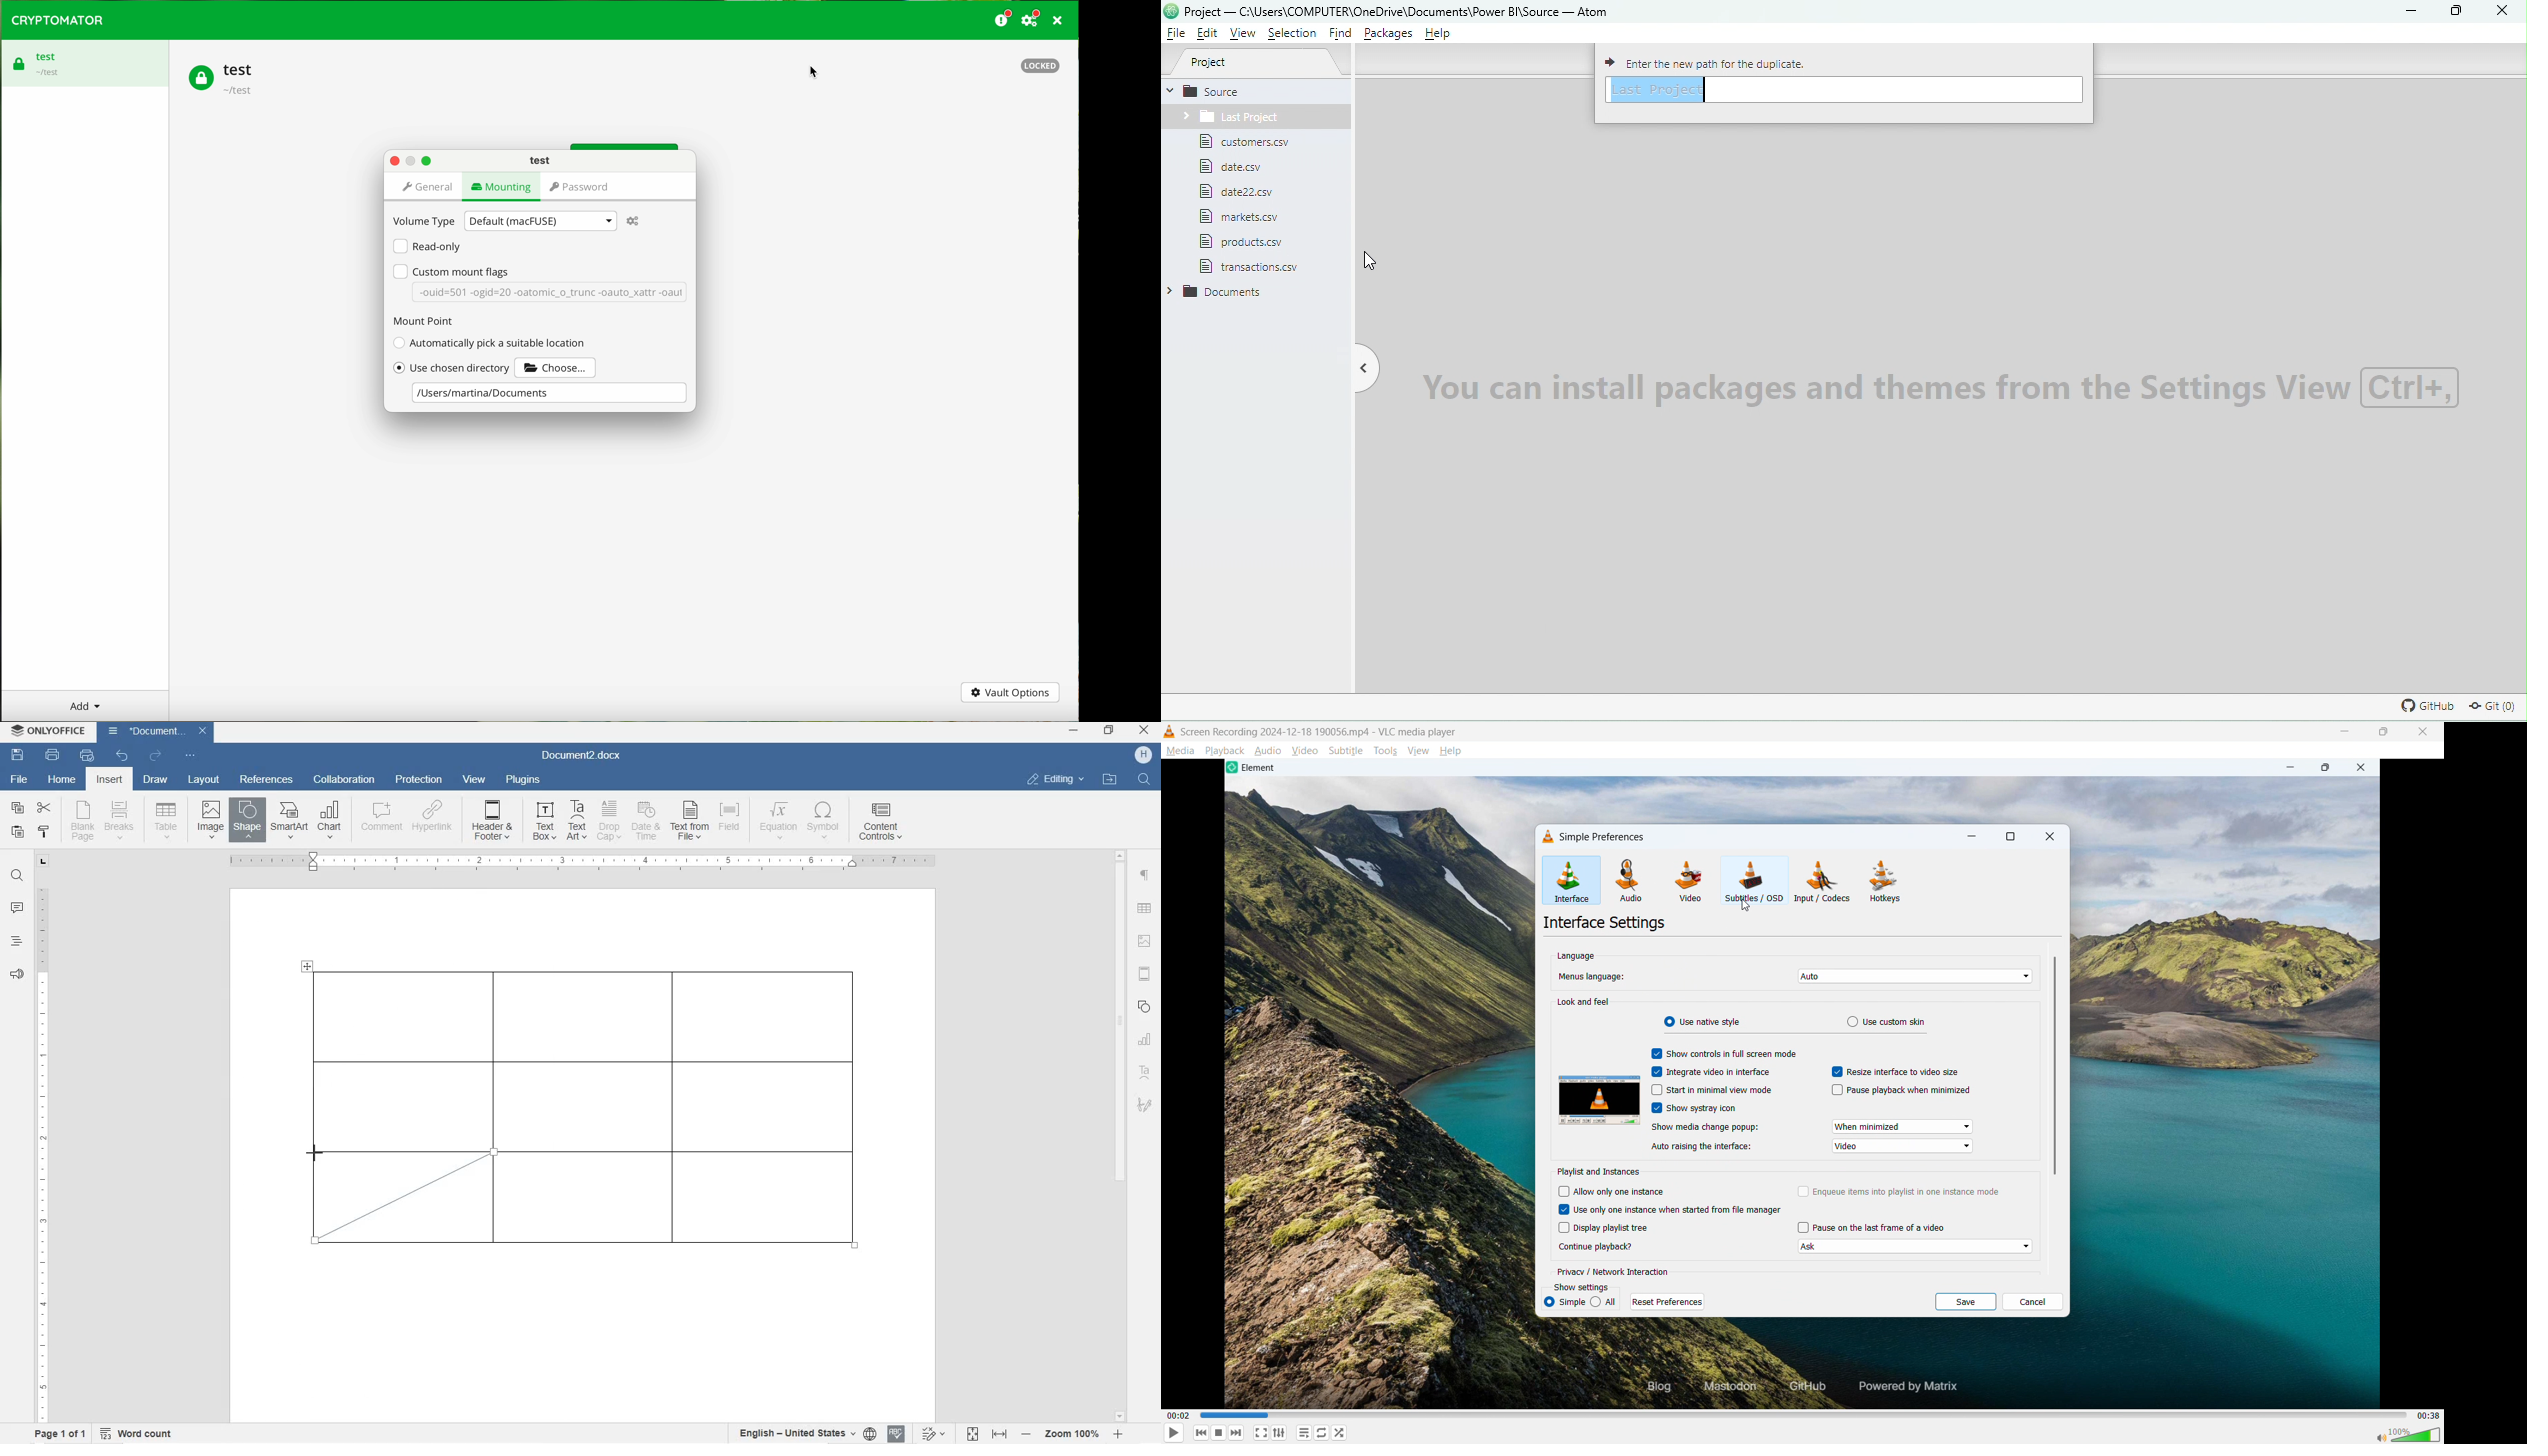 The width and height of the screenshot is (2548, 1456). I want to click on checkbox, so click(1563, 1193).